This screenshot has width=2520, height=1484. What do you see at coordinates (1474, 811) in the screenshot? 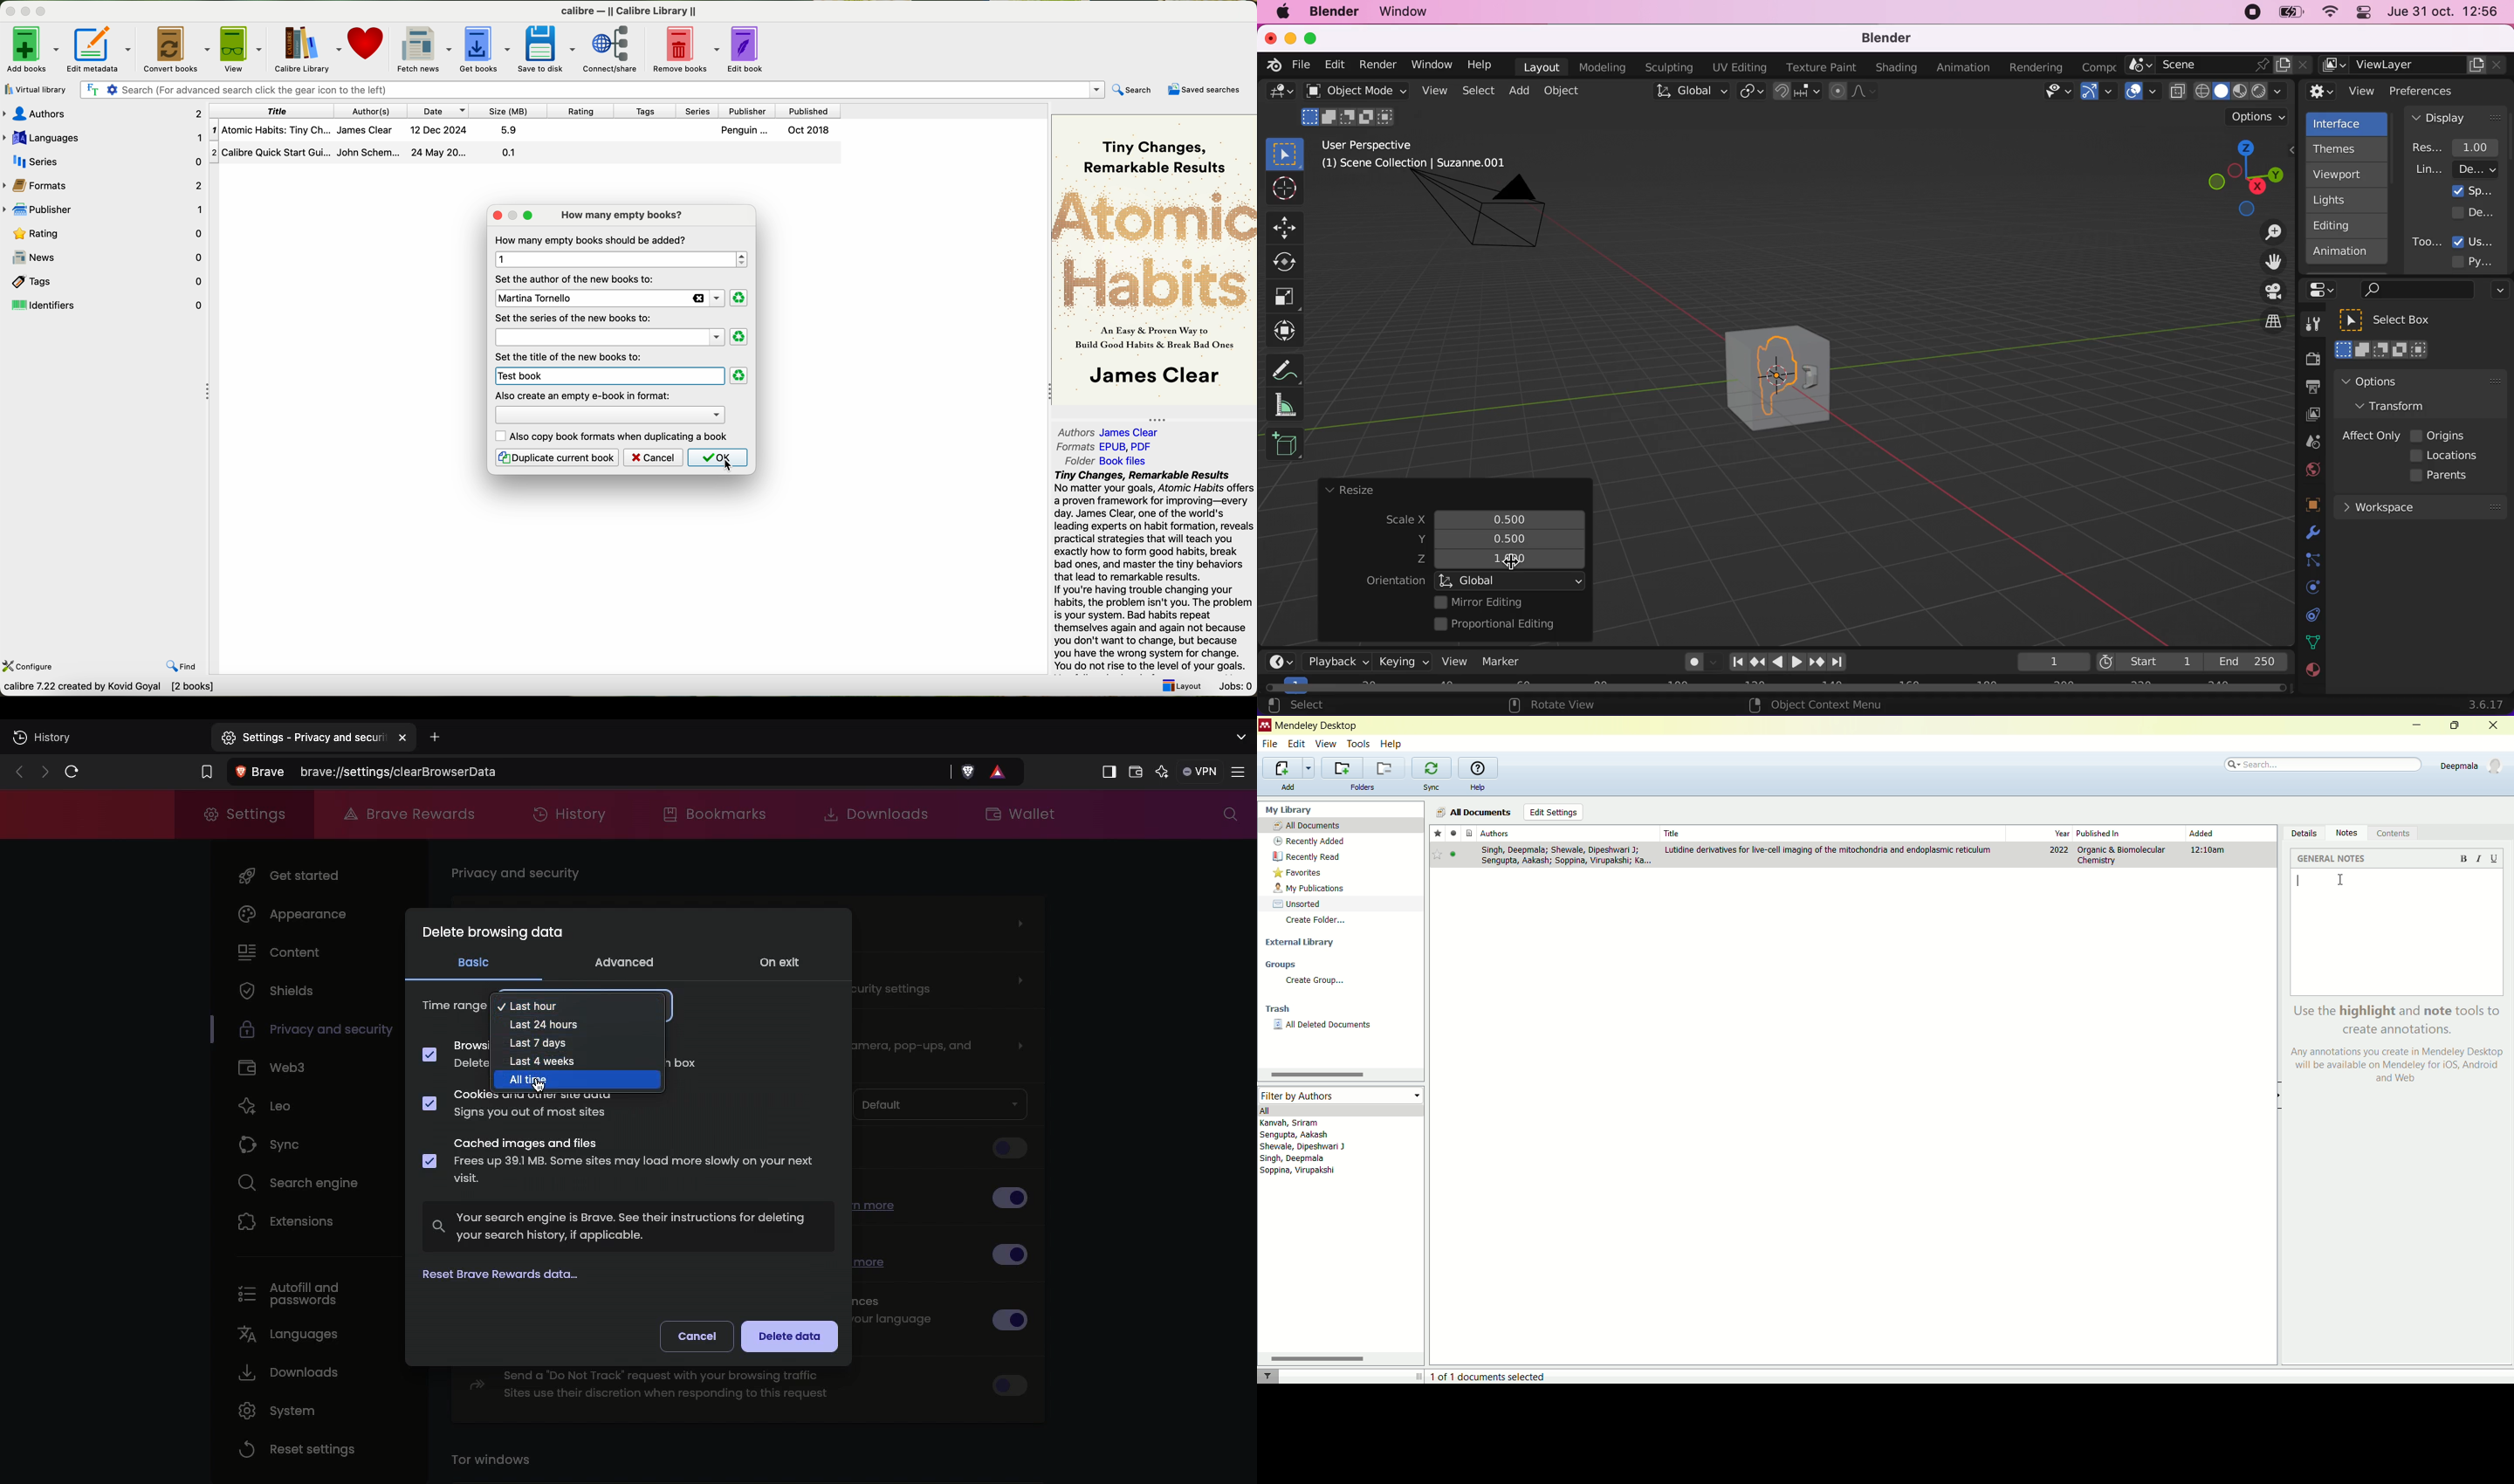
I see `all documnets` at bounding box center [1474, 811].